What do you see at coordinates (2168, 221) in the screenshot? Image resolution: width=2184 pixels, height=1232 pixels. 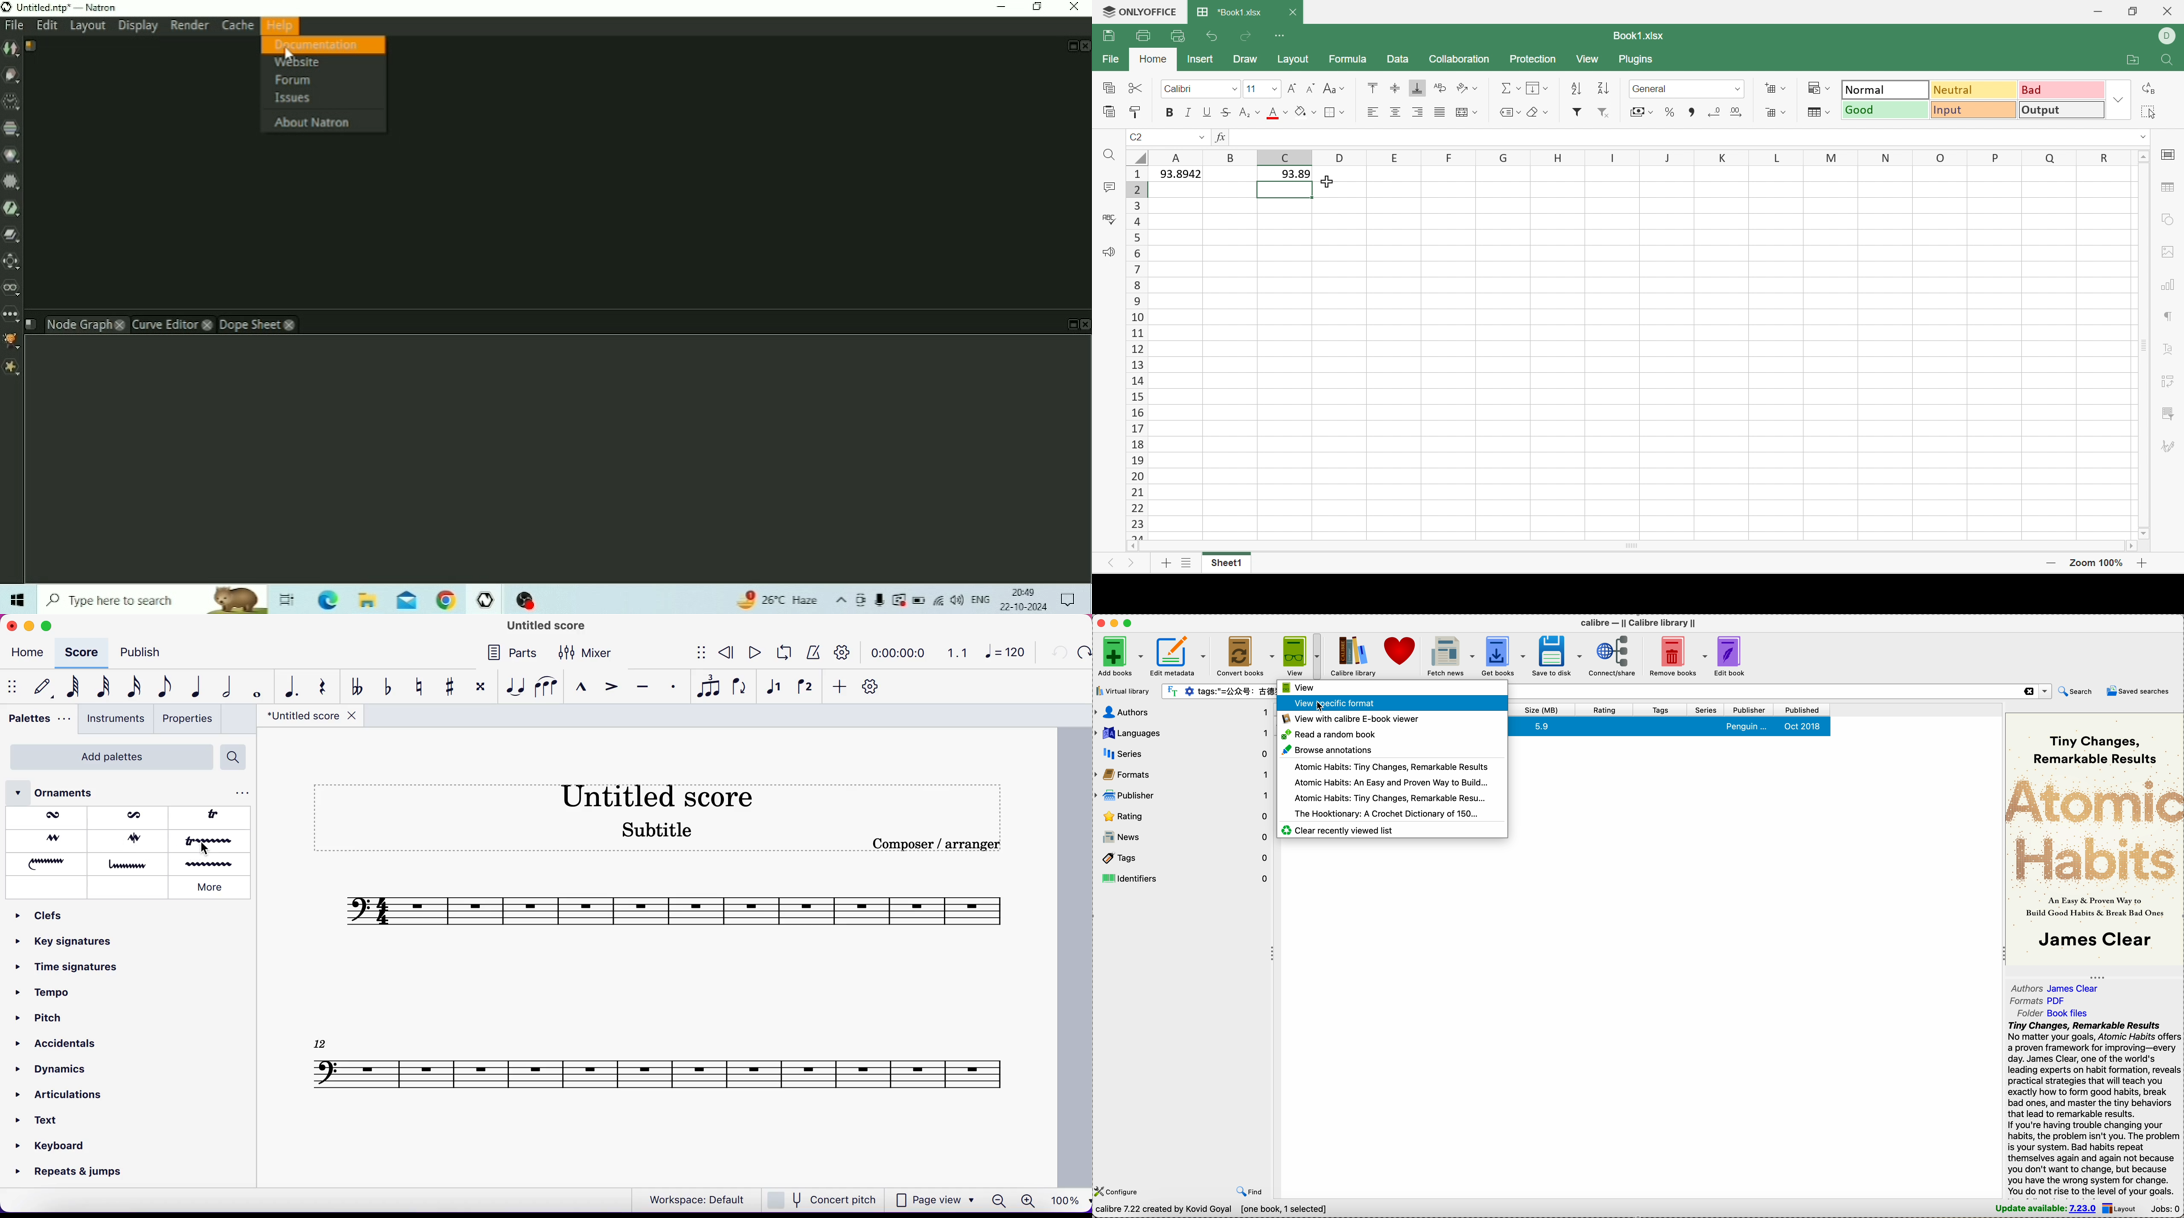 I see `shape settings` at bounding box center [2168, 221].